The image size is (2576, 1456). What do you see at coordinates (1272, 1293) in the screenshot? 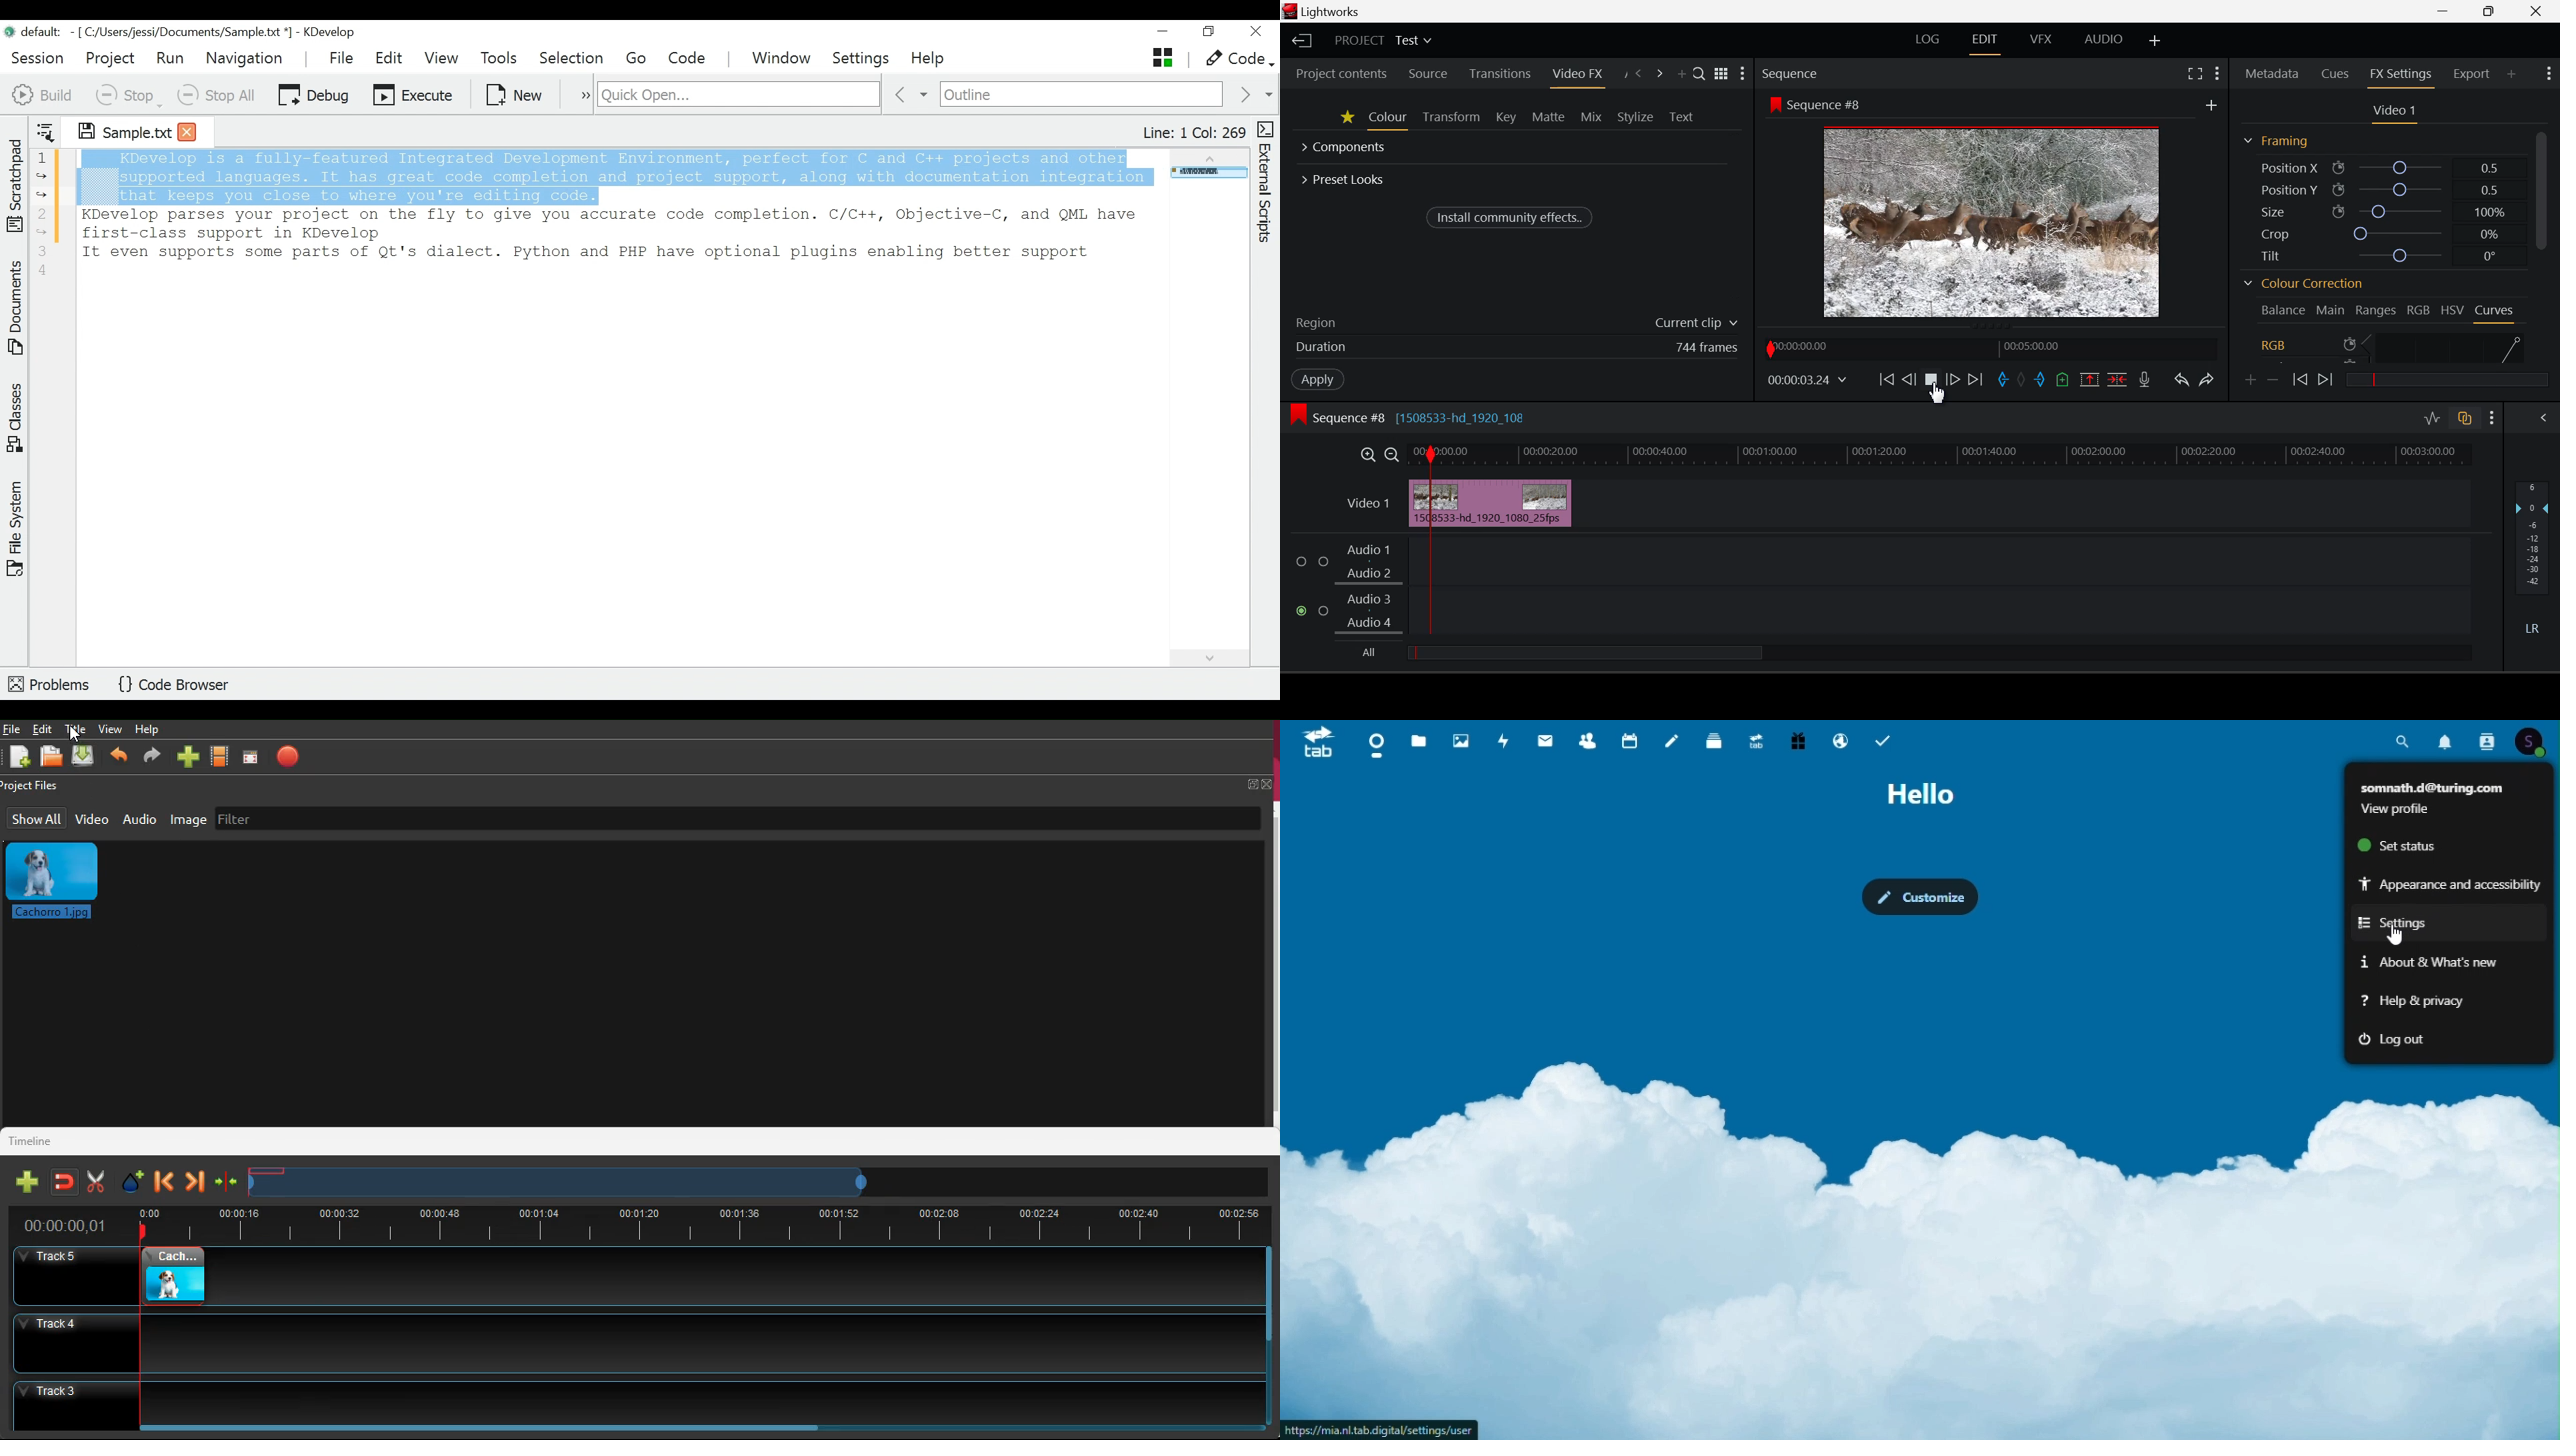
I see `vertical scroll bar` at bounding box center [1272, 1293].